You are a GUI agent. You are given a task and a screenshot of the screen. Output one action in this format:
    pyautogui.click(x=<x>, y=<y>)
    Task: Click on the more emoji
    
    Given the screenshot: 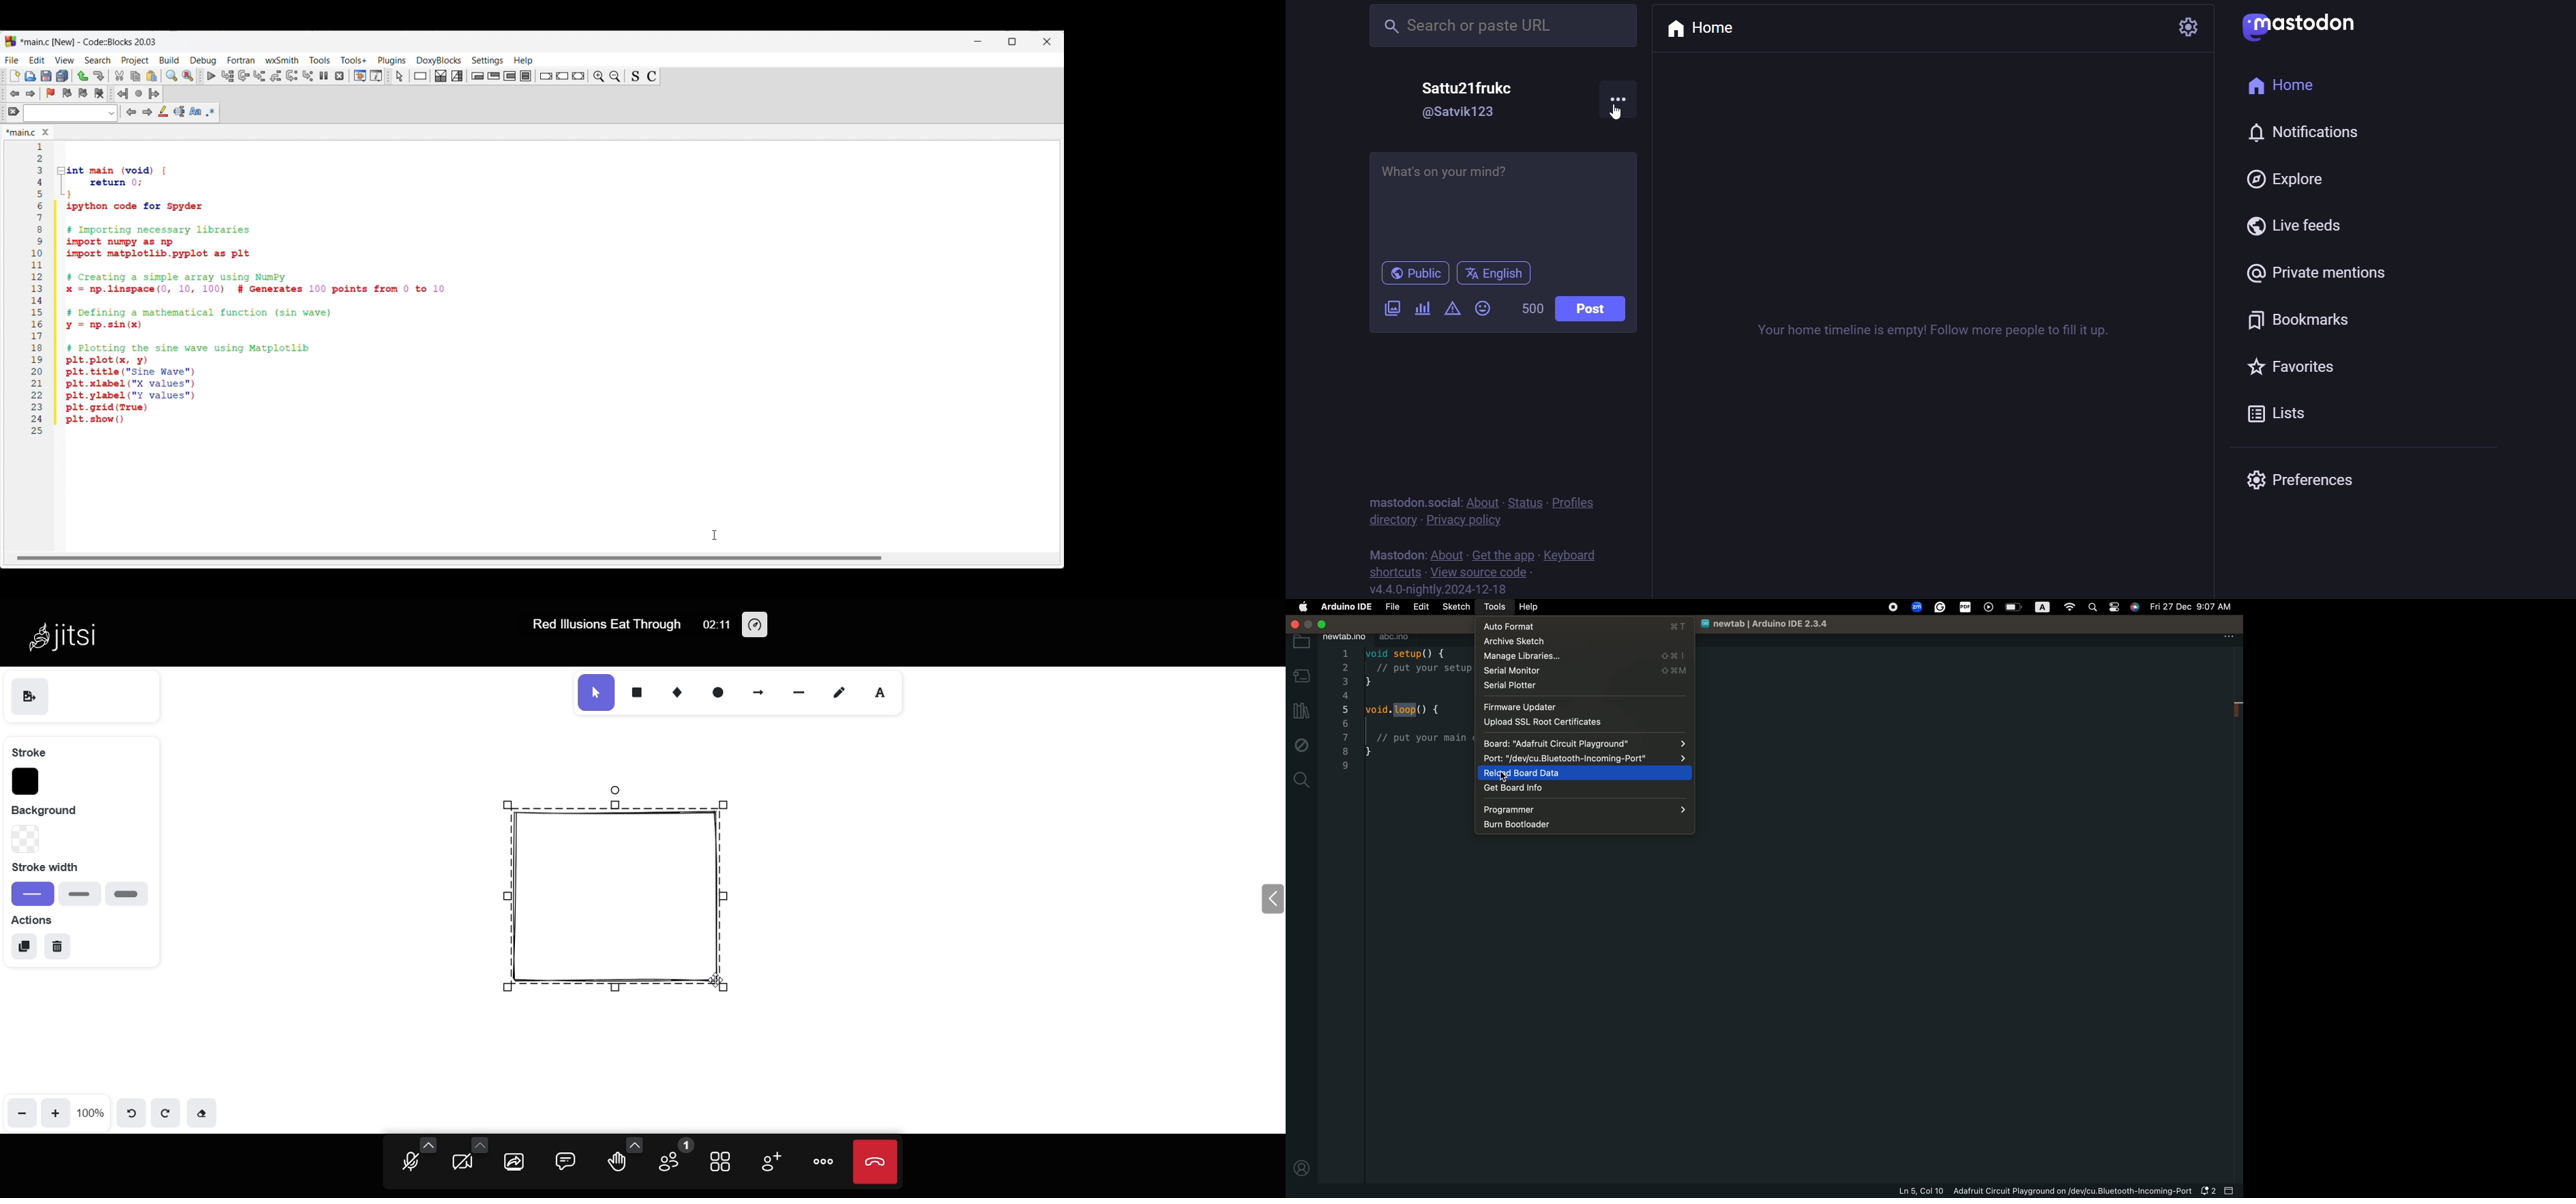 What is the action you would take?
    pyautogui.click(x=636, y=1144)
    